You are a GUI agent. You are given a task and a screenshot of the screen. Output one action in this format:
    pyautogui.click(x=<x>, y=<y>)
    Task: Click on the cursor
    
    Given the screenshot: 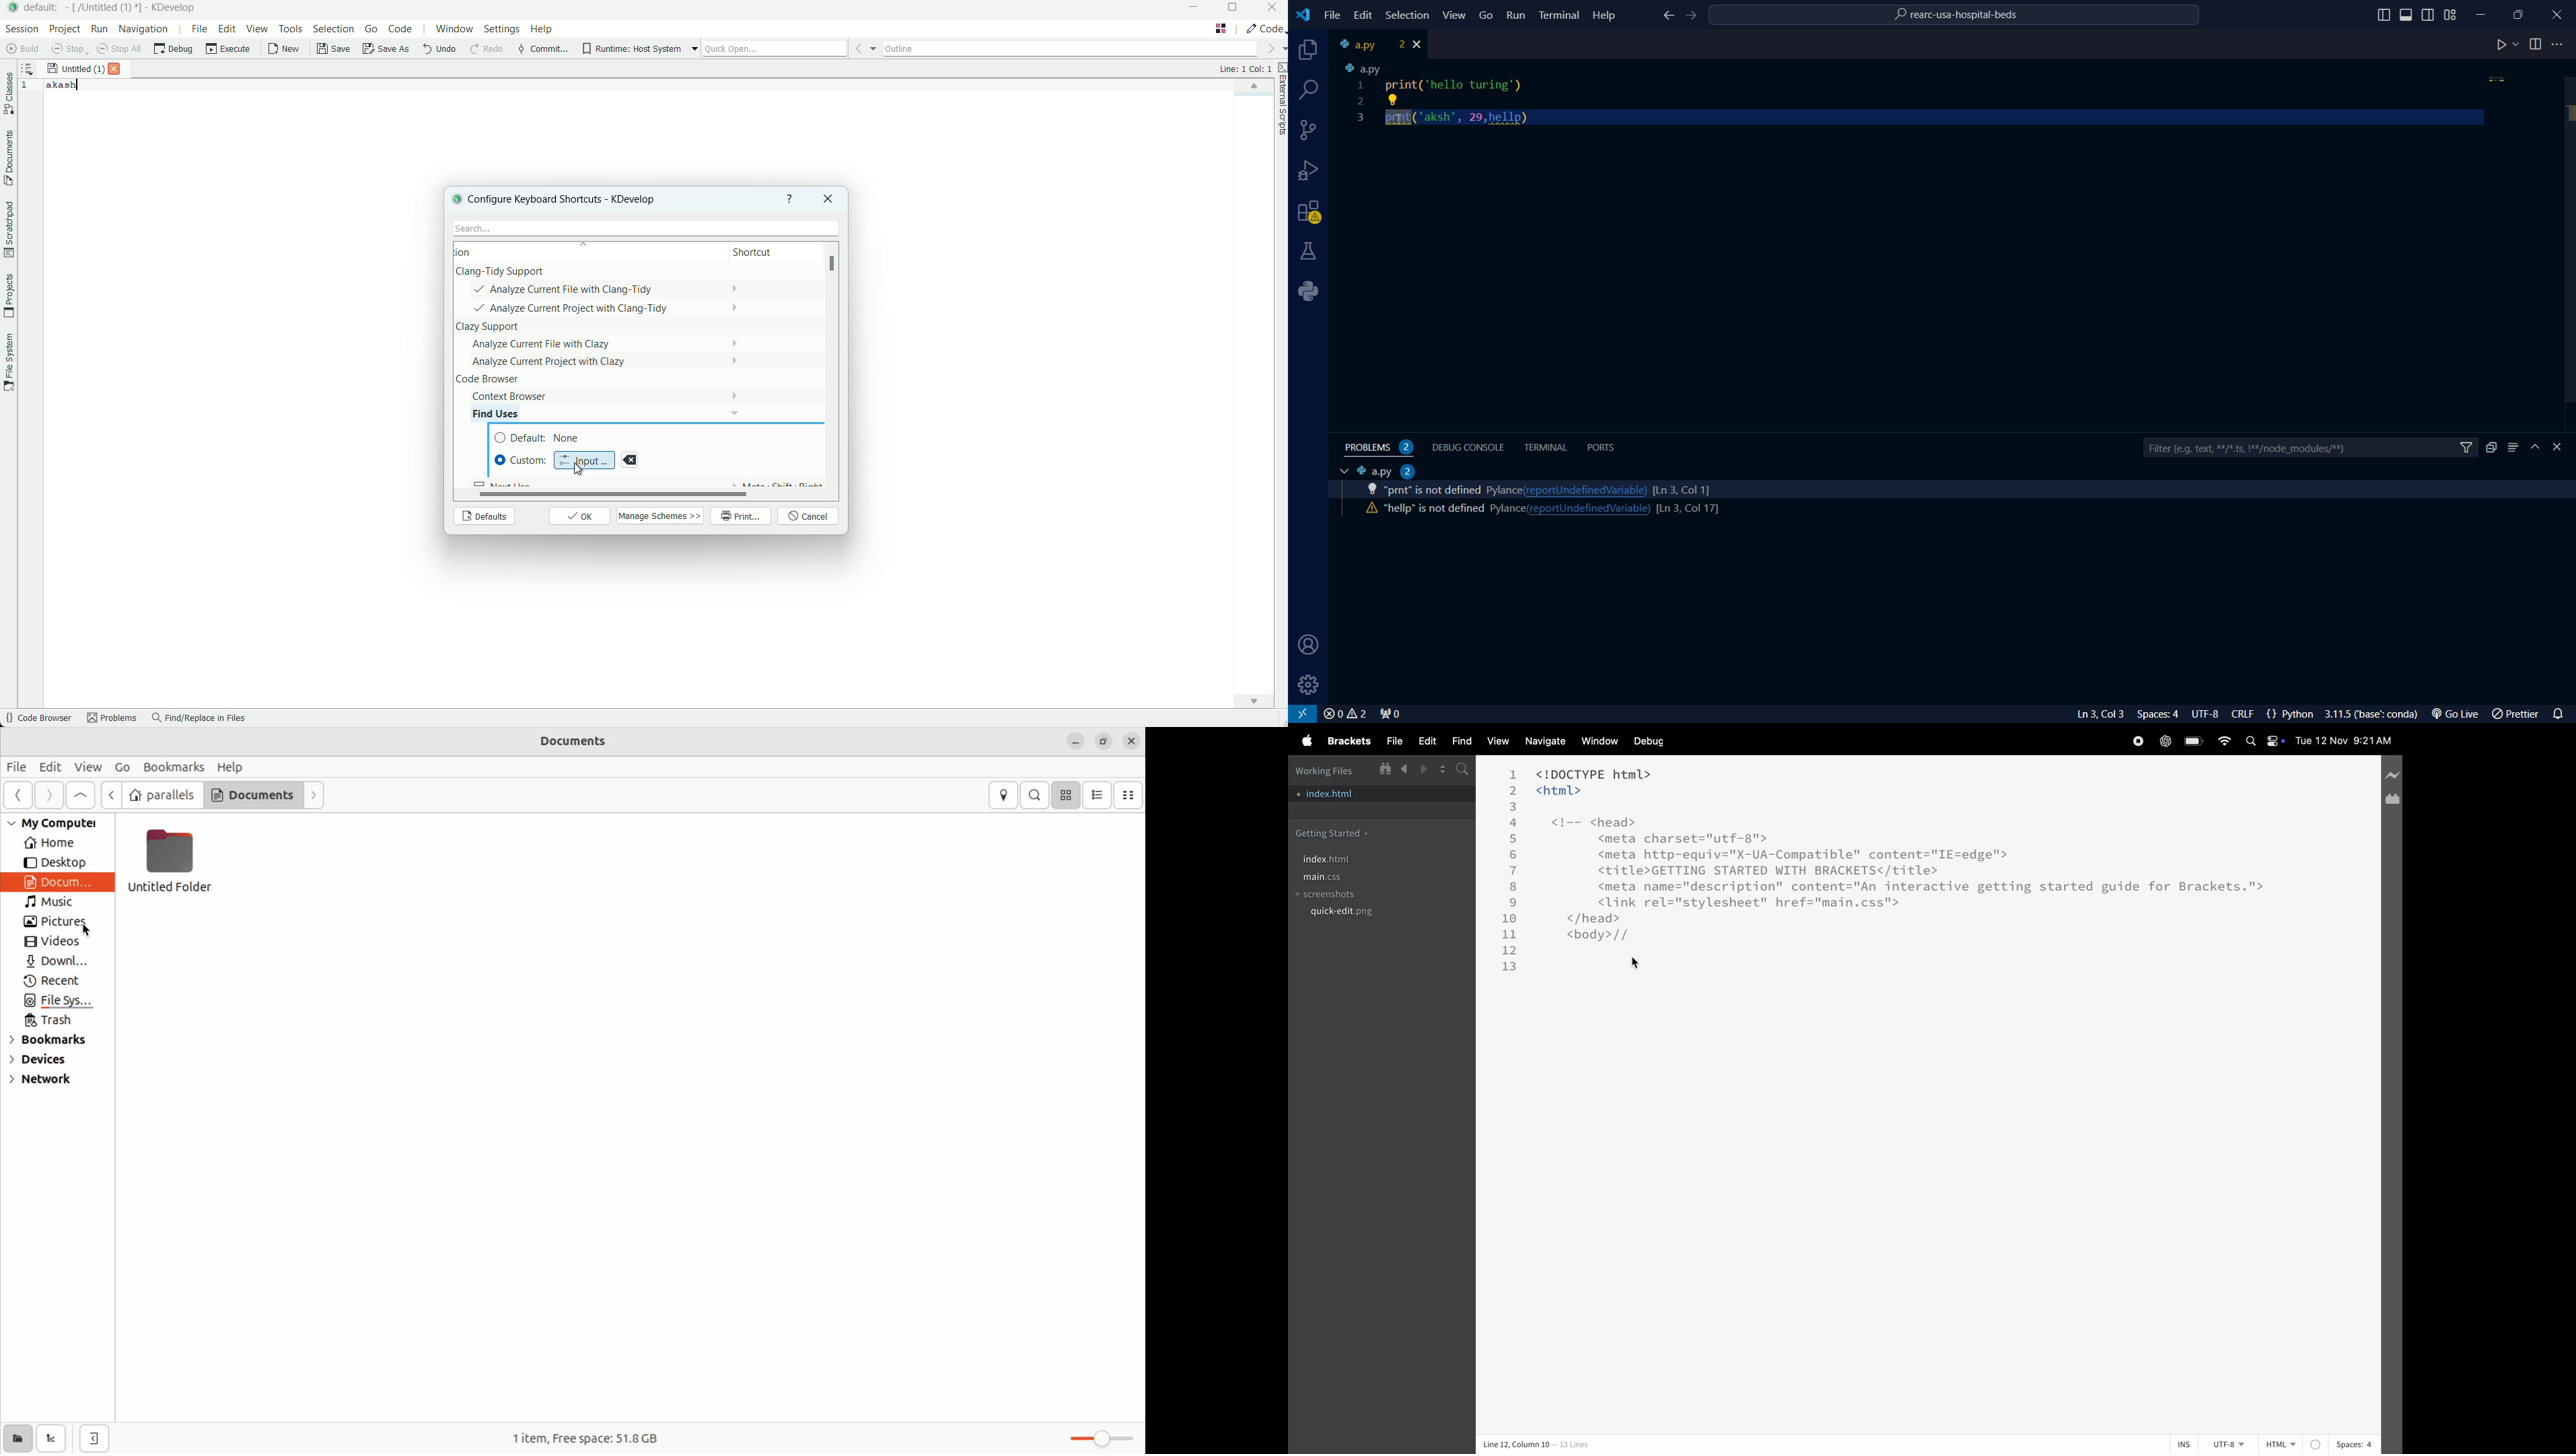 What is the action you would take?
    pyautogui.click(x=577, y=469)
    